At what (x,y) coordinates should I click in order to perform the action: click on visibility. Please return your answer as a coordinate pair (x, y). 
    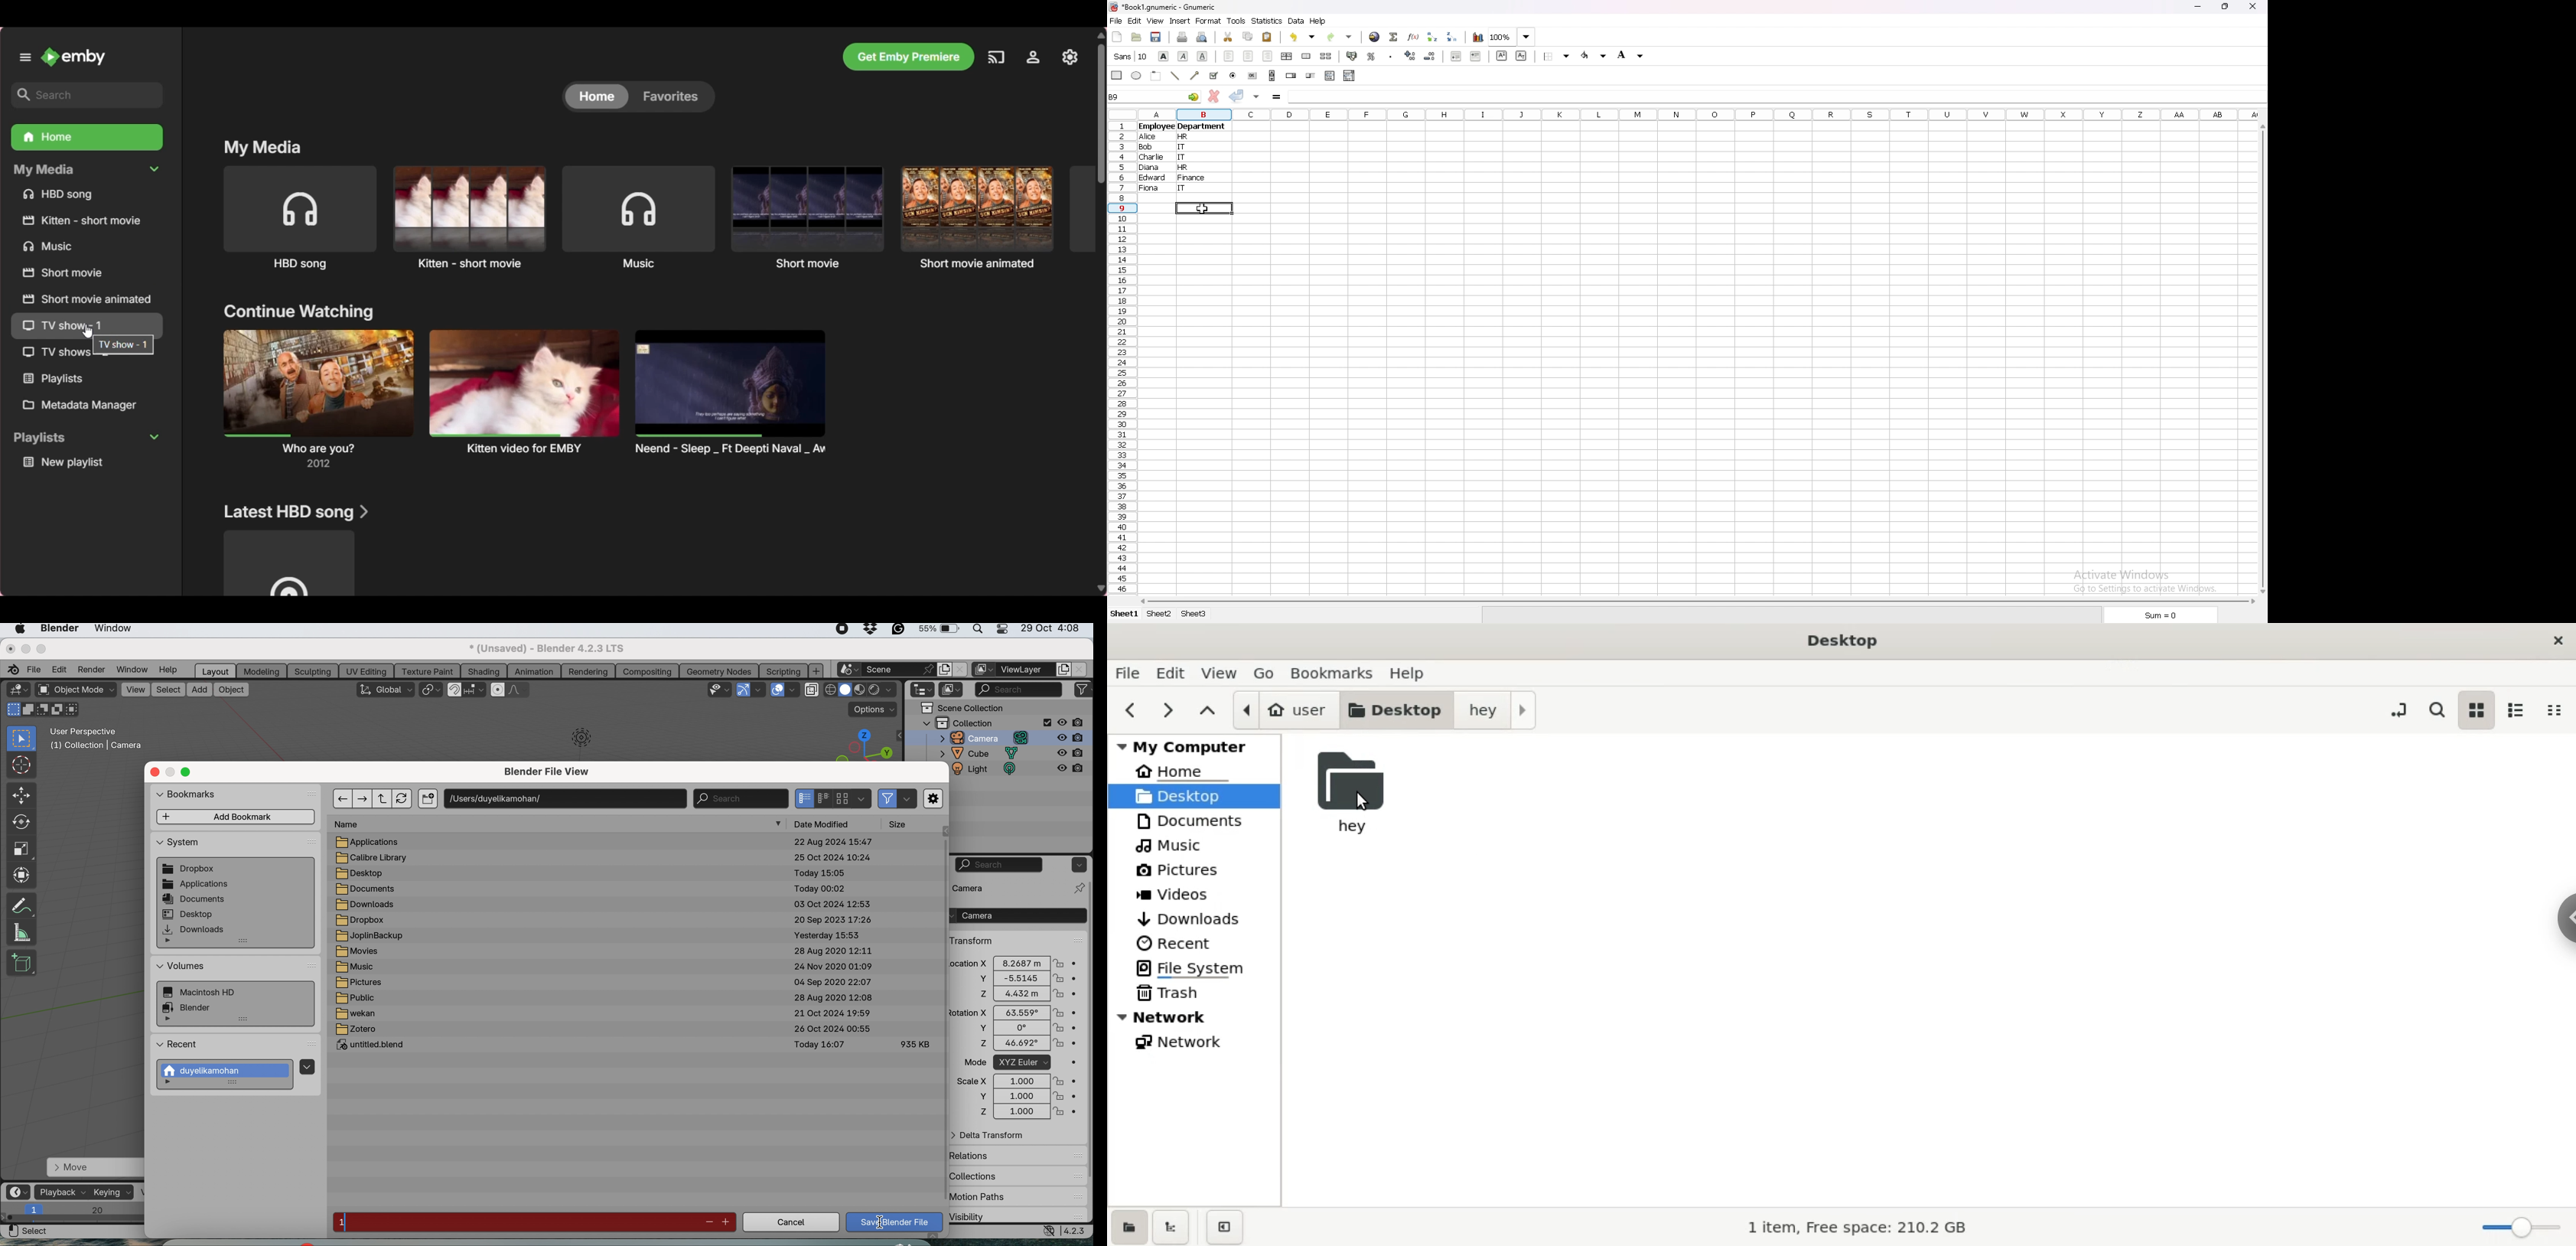
    Looking at the image, I should click on (991, 1216).